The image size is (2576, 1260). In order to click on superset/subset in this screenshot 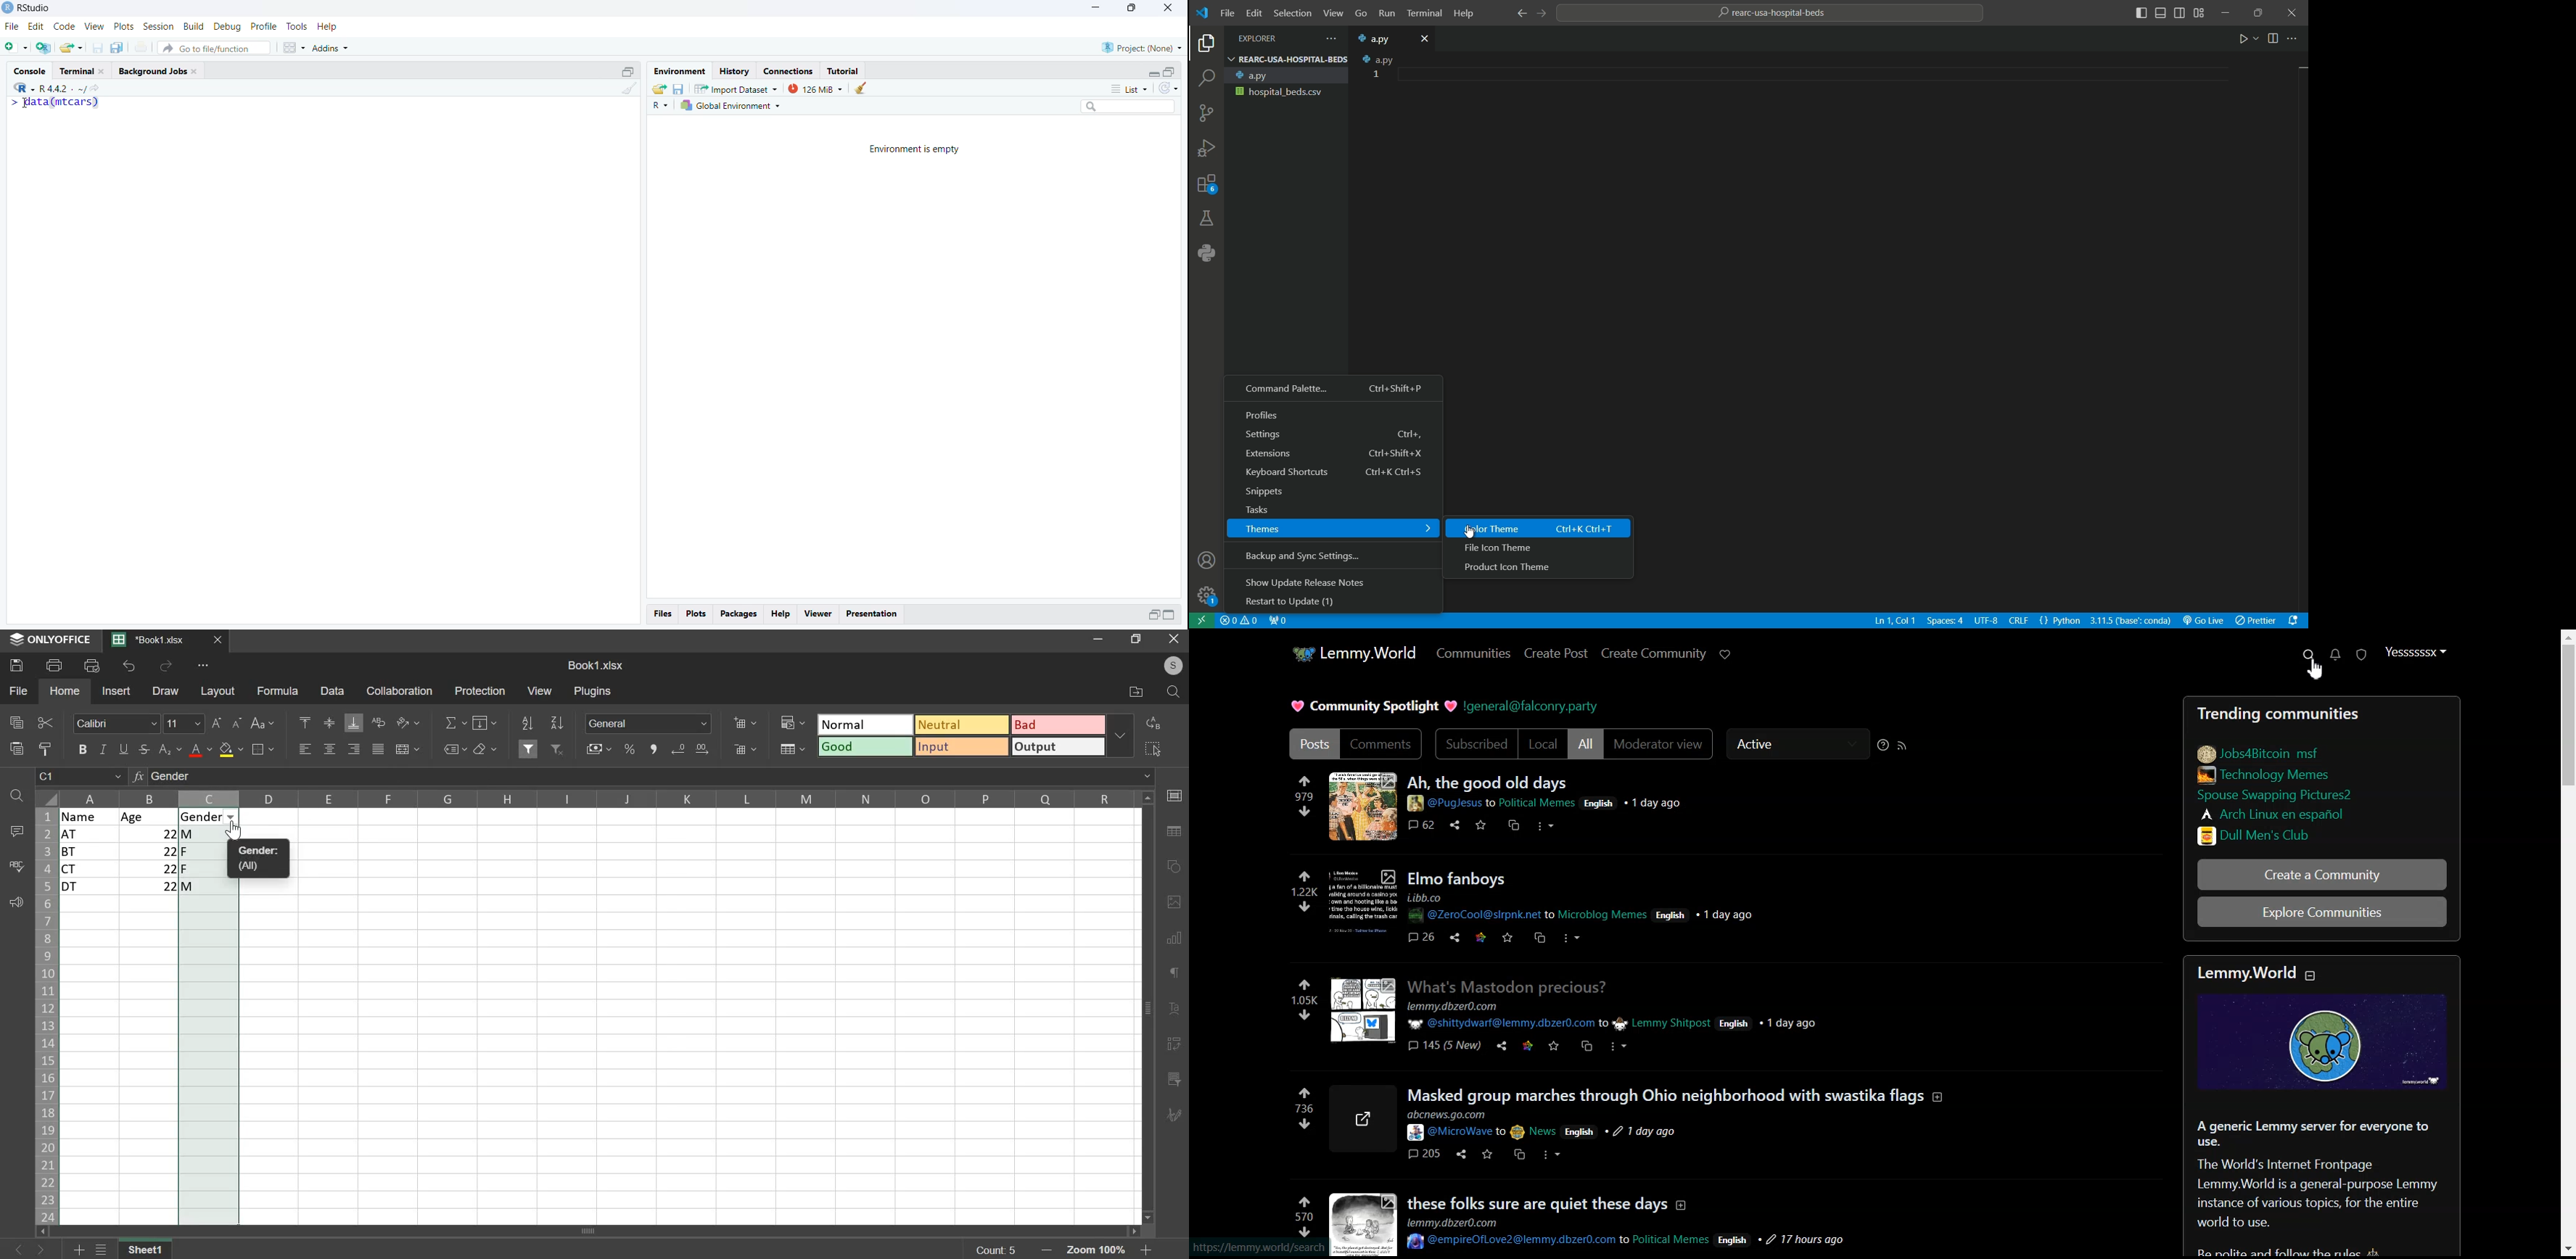, I will do `click(170, 749)`.